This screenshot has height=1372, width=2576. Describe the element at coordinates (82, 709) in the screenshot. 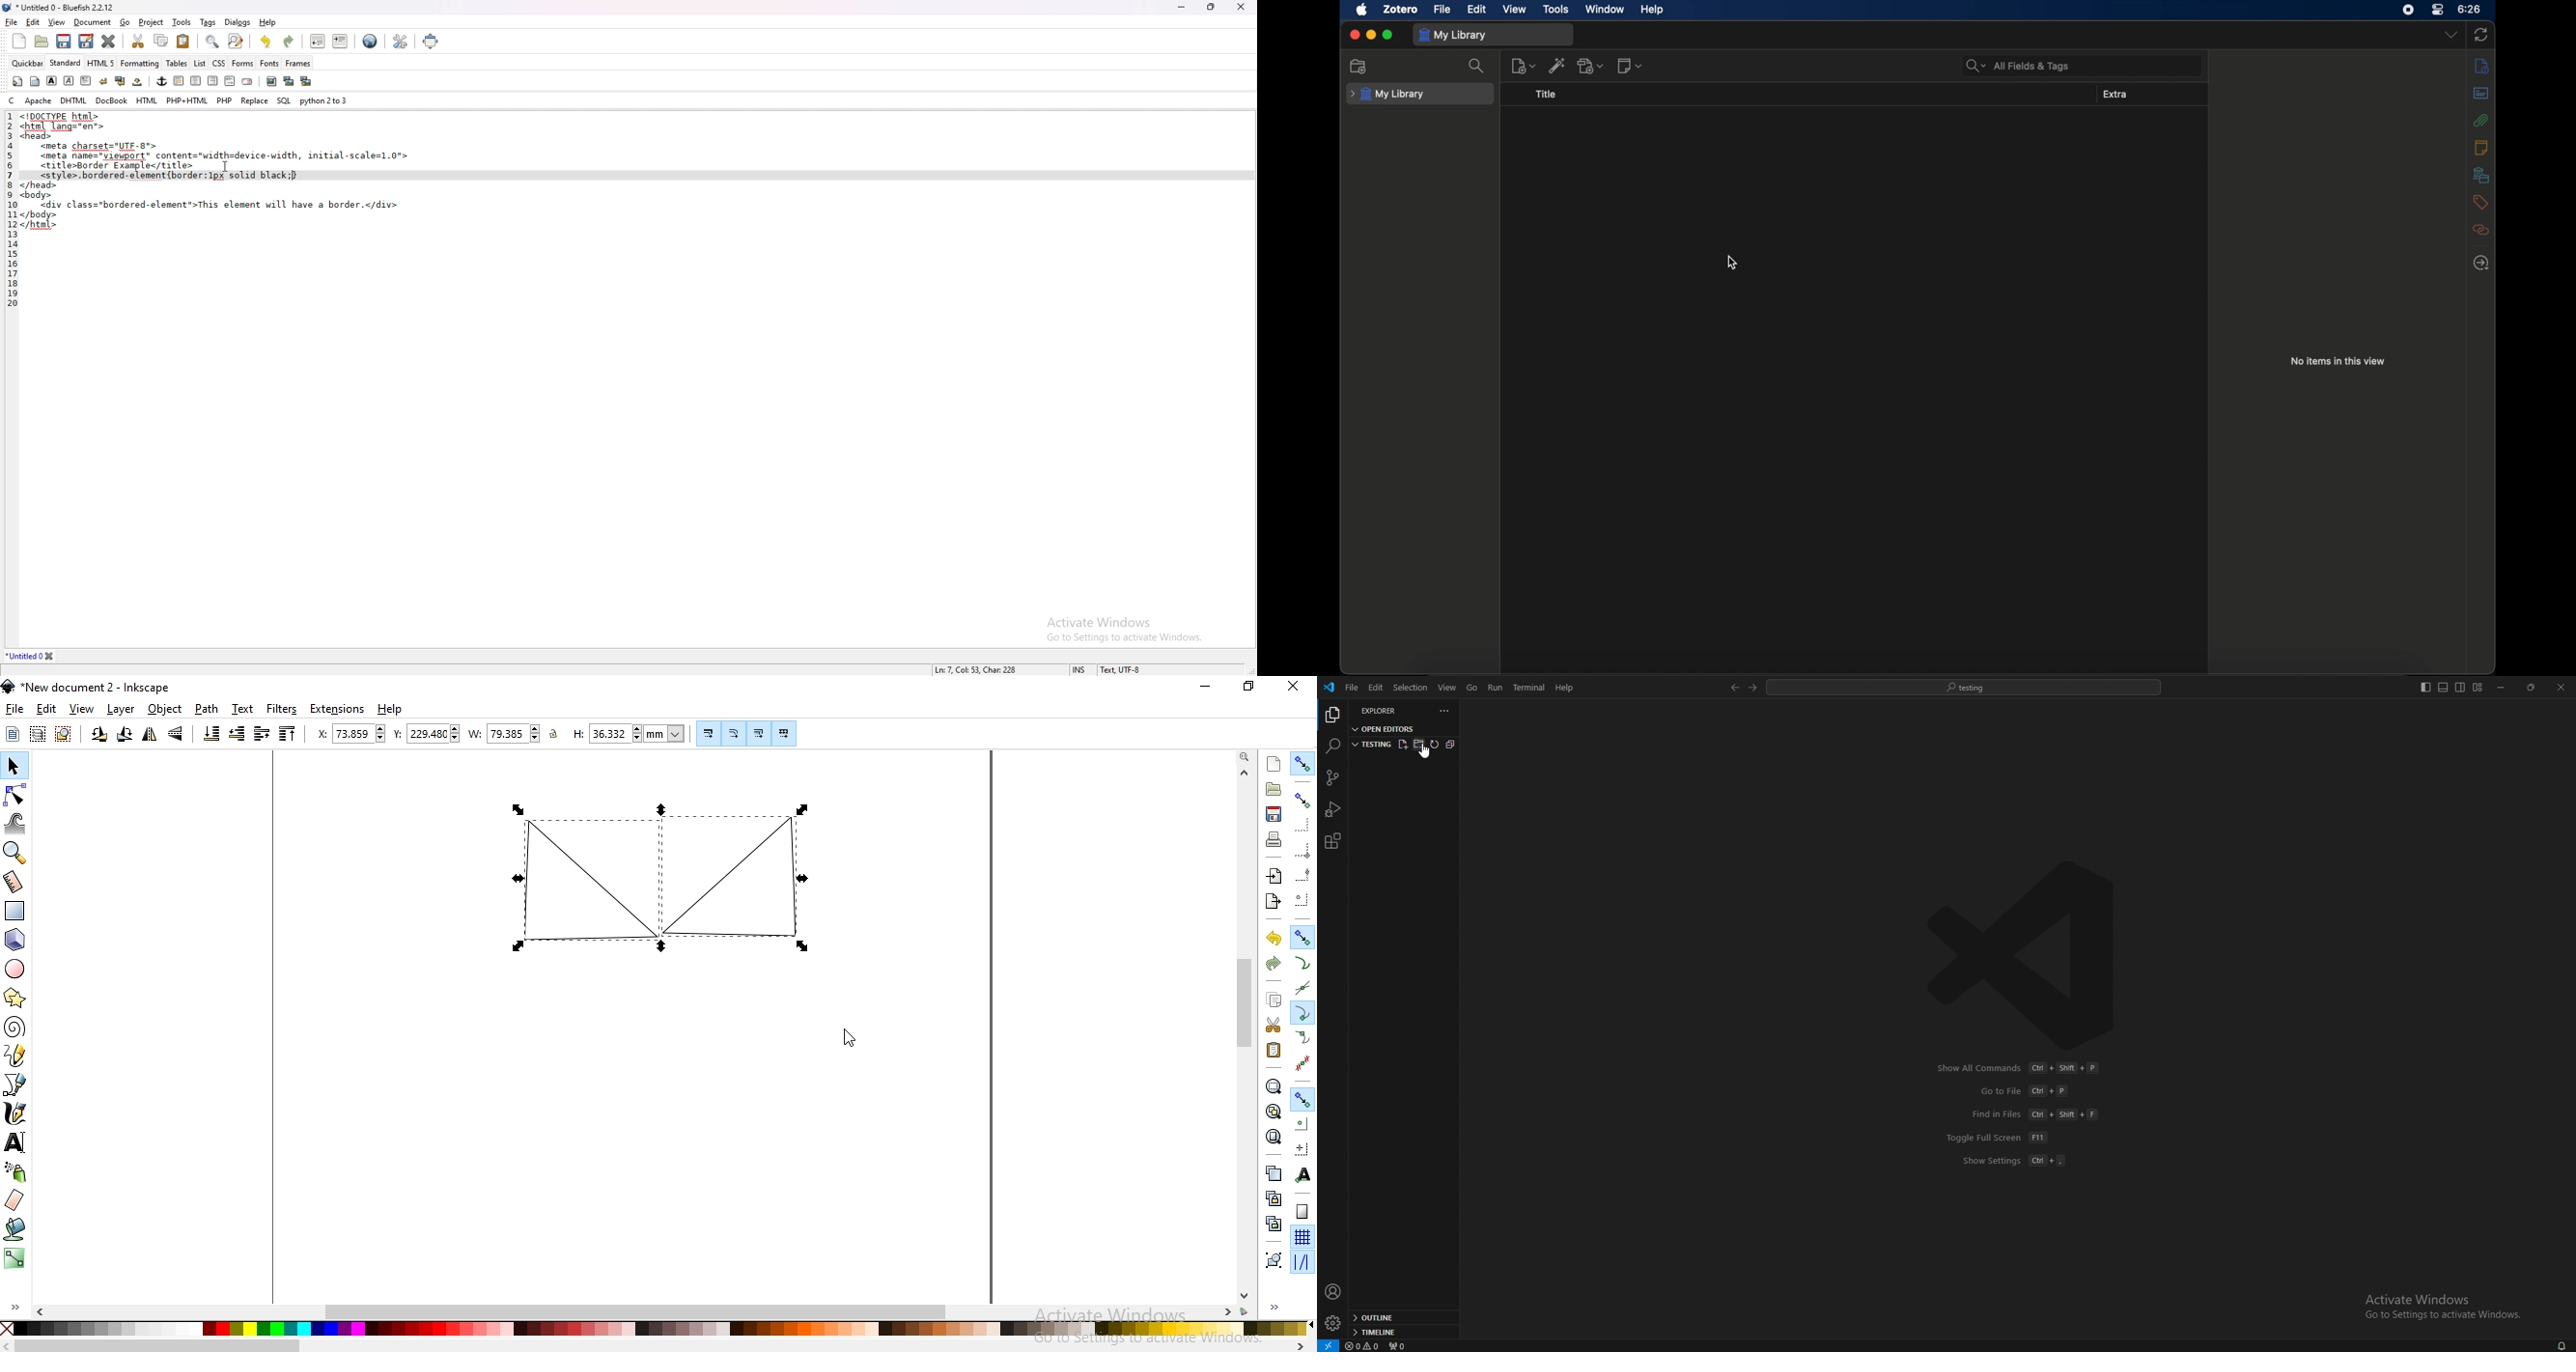

I see `view` at that location.